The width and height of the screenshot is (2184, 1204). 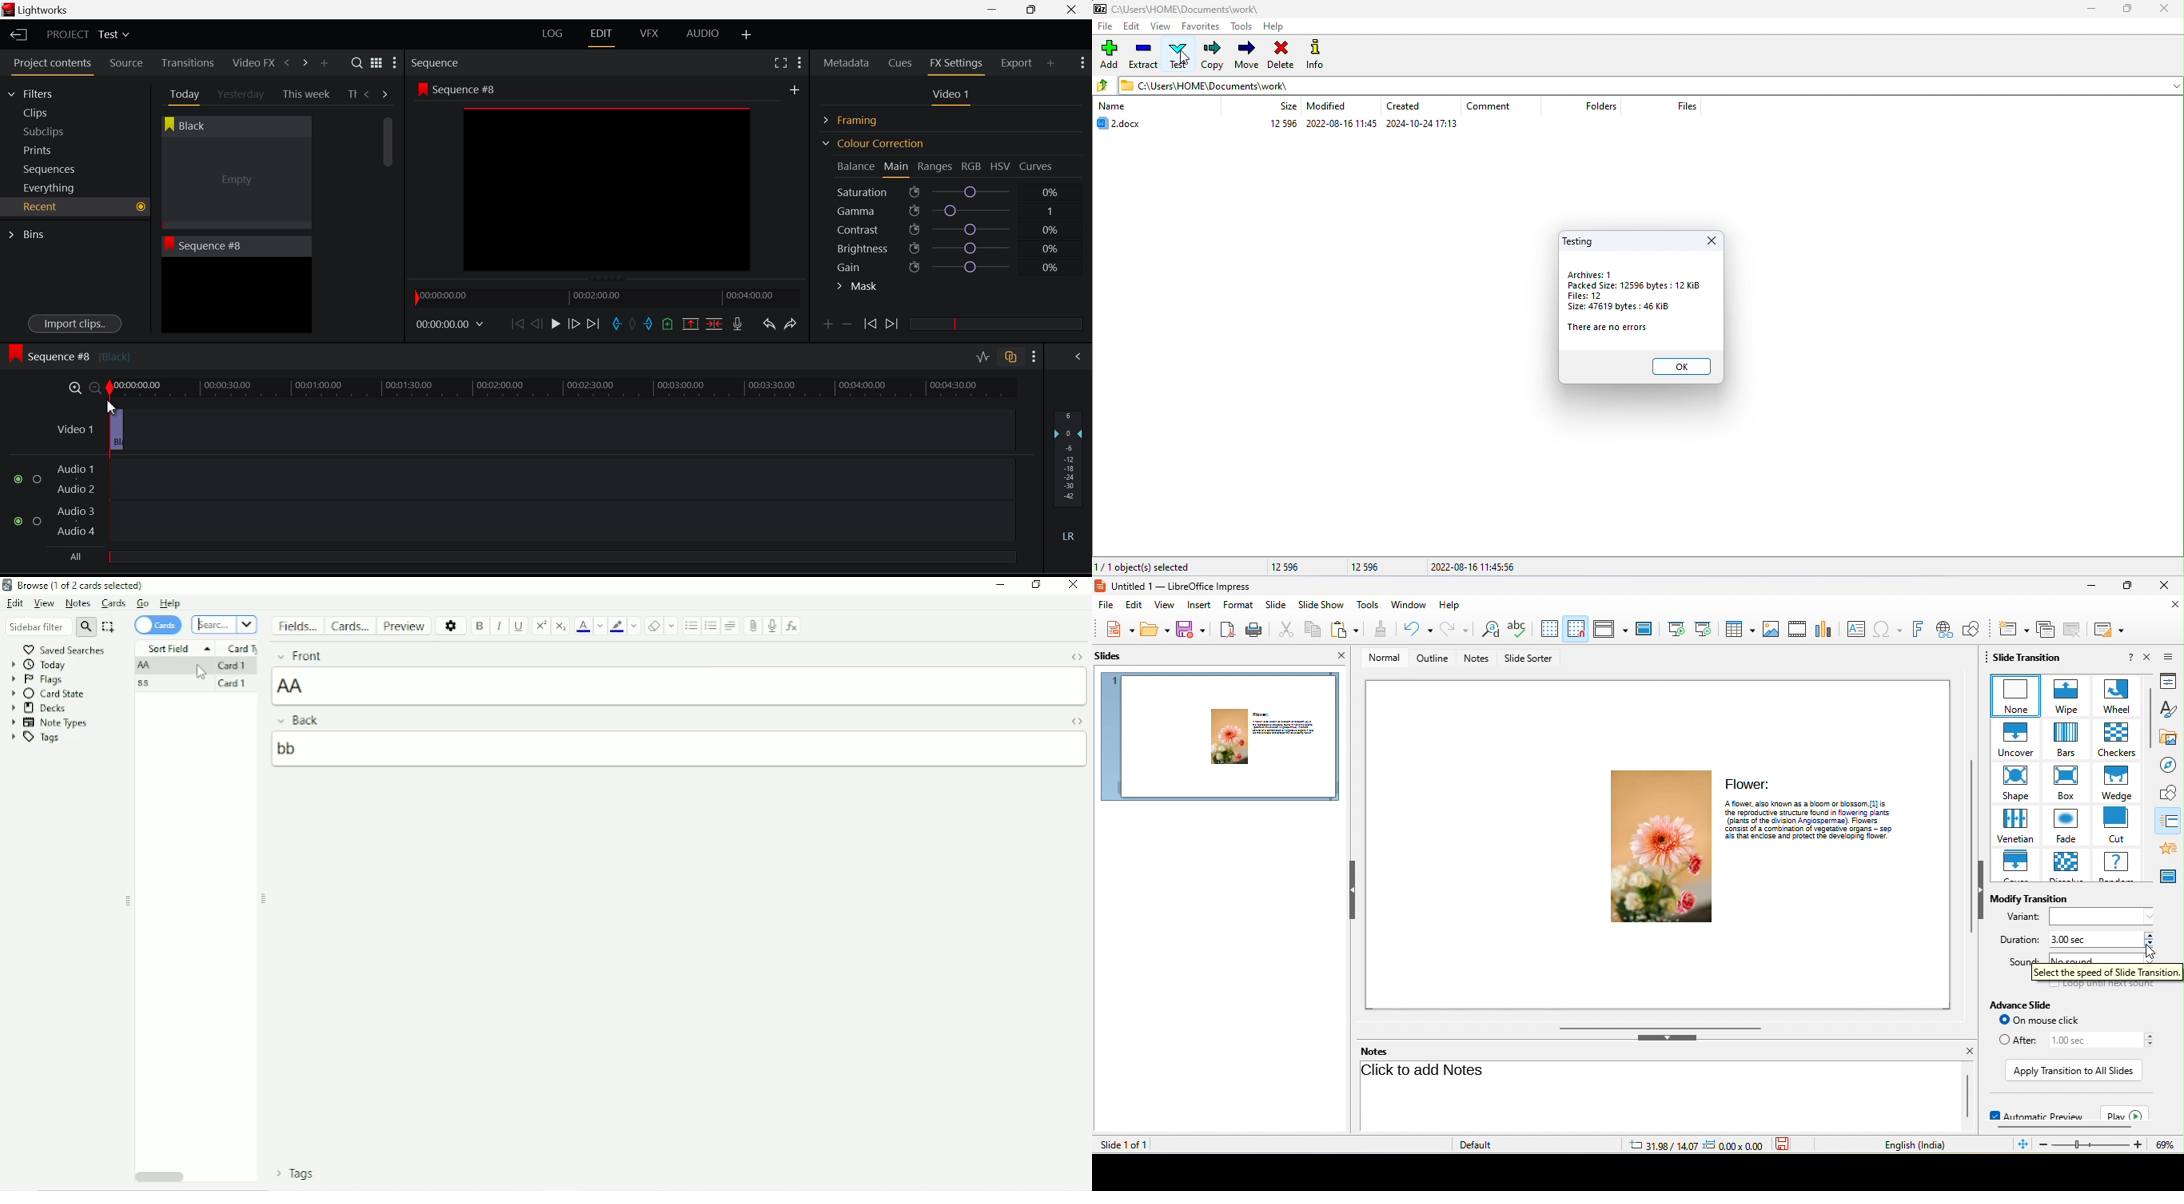 What do you see at coordinates (2027, 1005) in the screenshot?
I see `advance slide` at bounding box center [2027, 1005].